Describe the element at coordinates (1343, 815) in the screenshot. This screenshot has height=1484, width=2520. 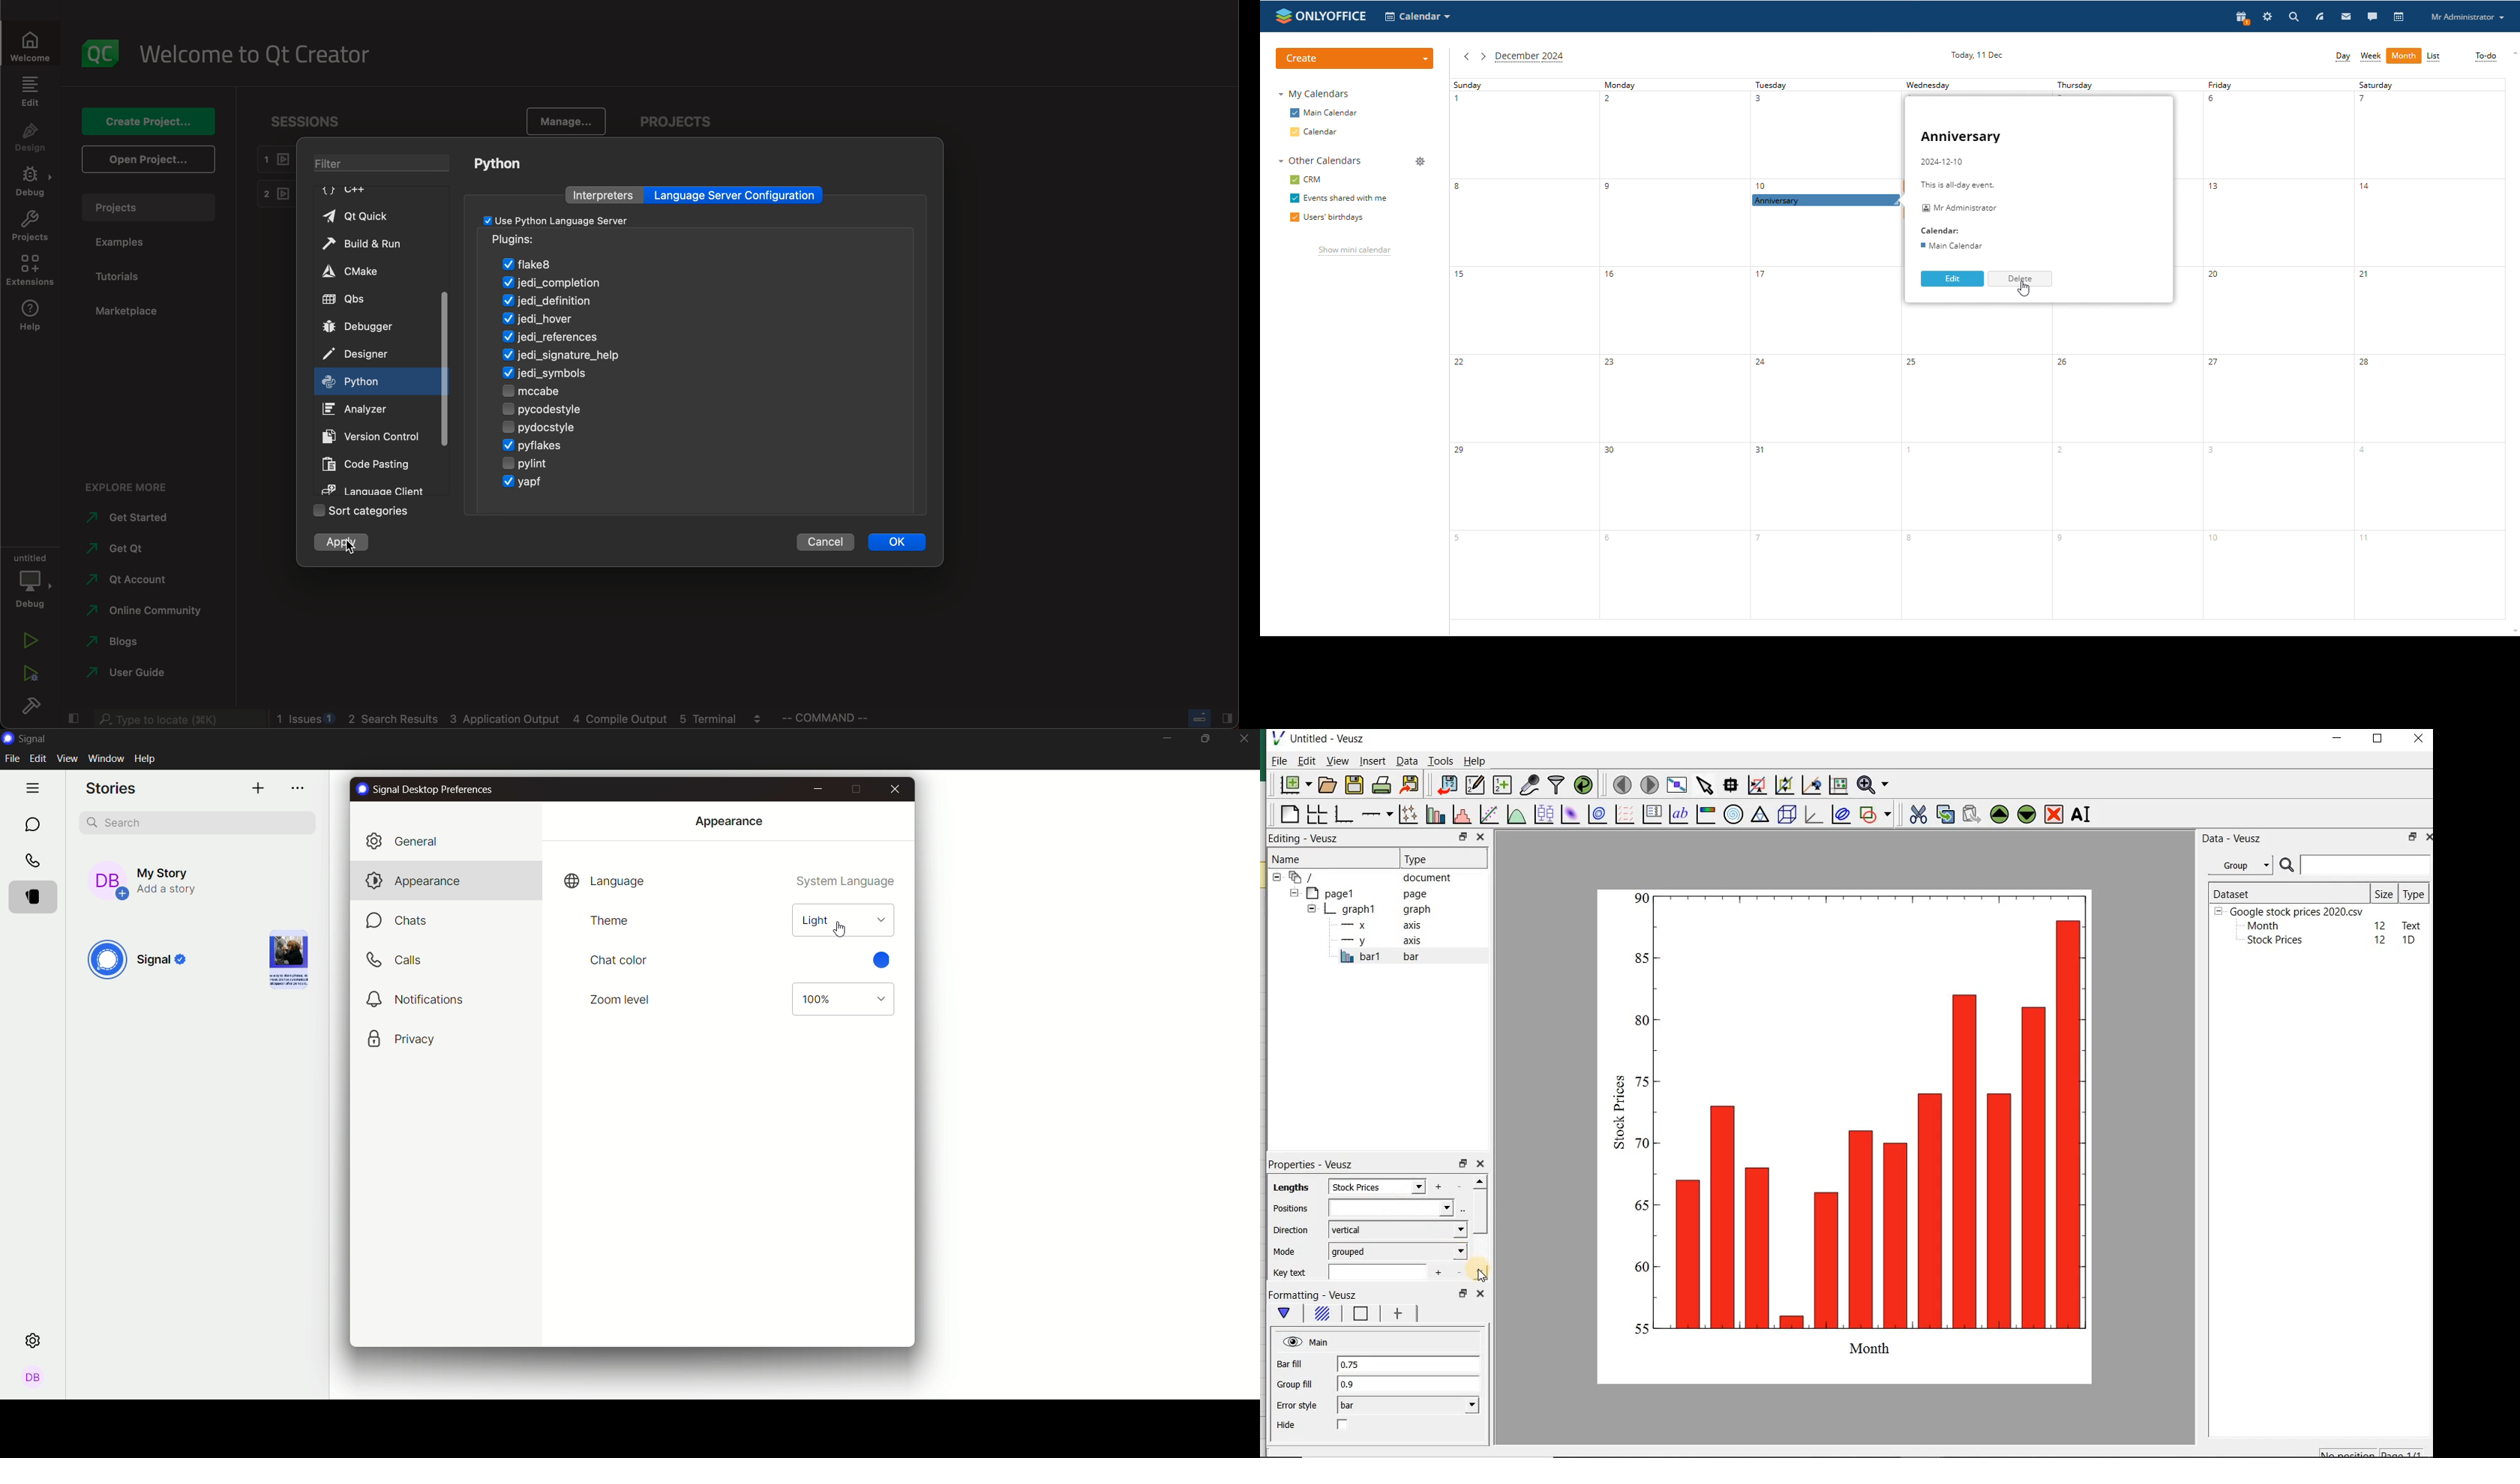
I see `base graph` at that location.